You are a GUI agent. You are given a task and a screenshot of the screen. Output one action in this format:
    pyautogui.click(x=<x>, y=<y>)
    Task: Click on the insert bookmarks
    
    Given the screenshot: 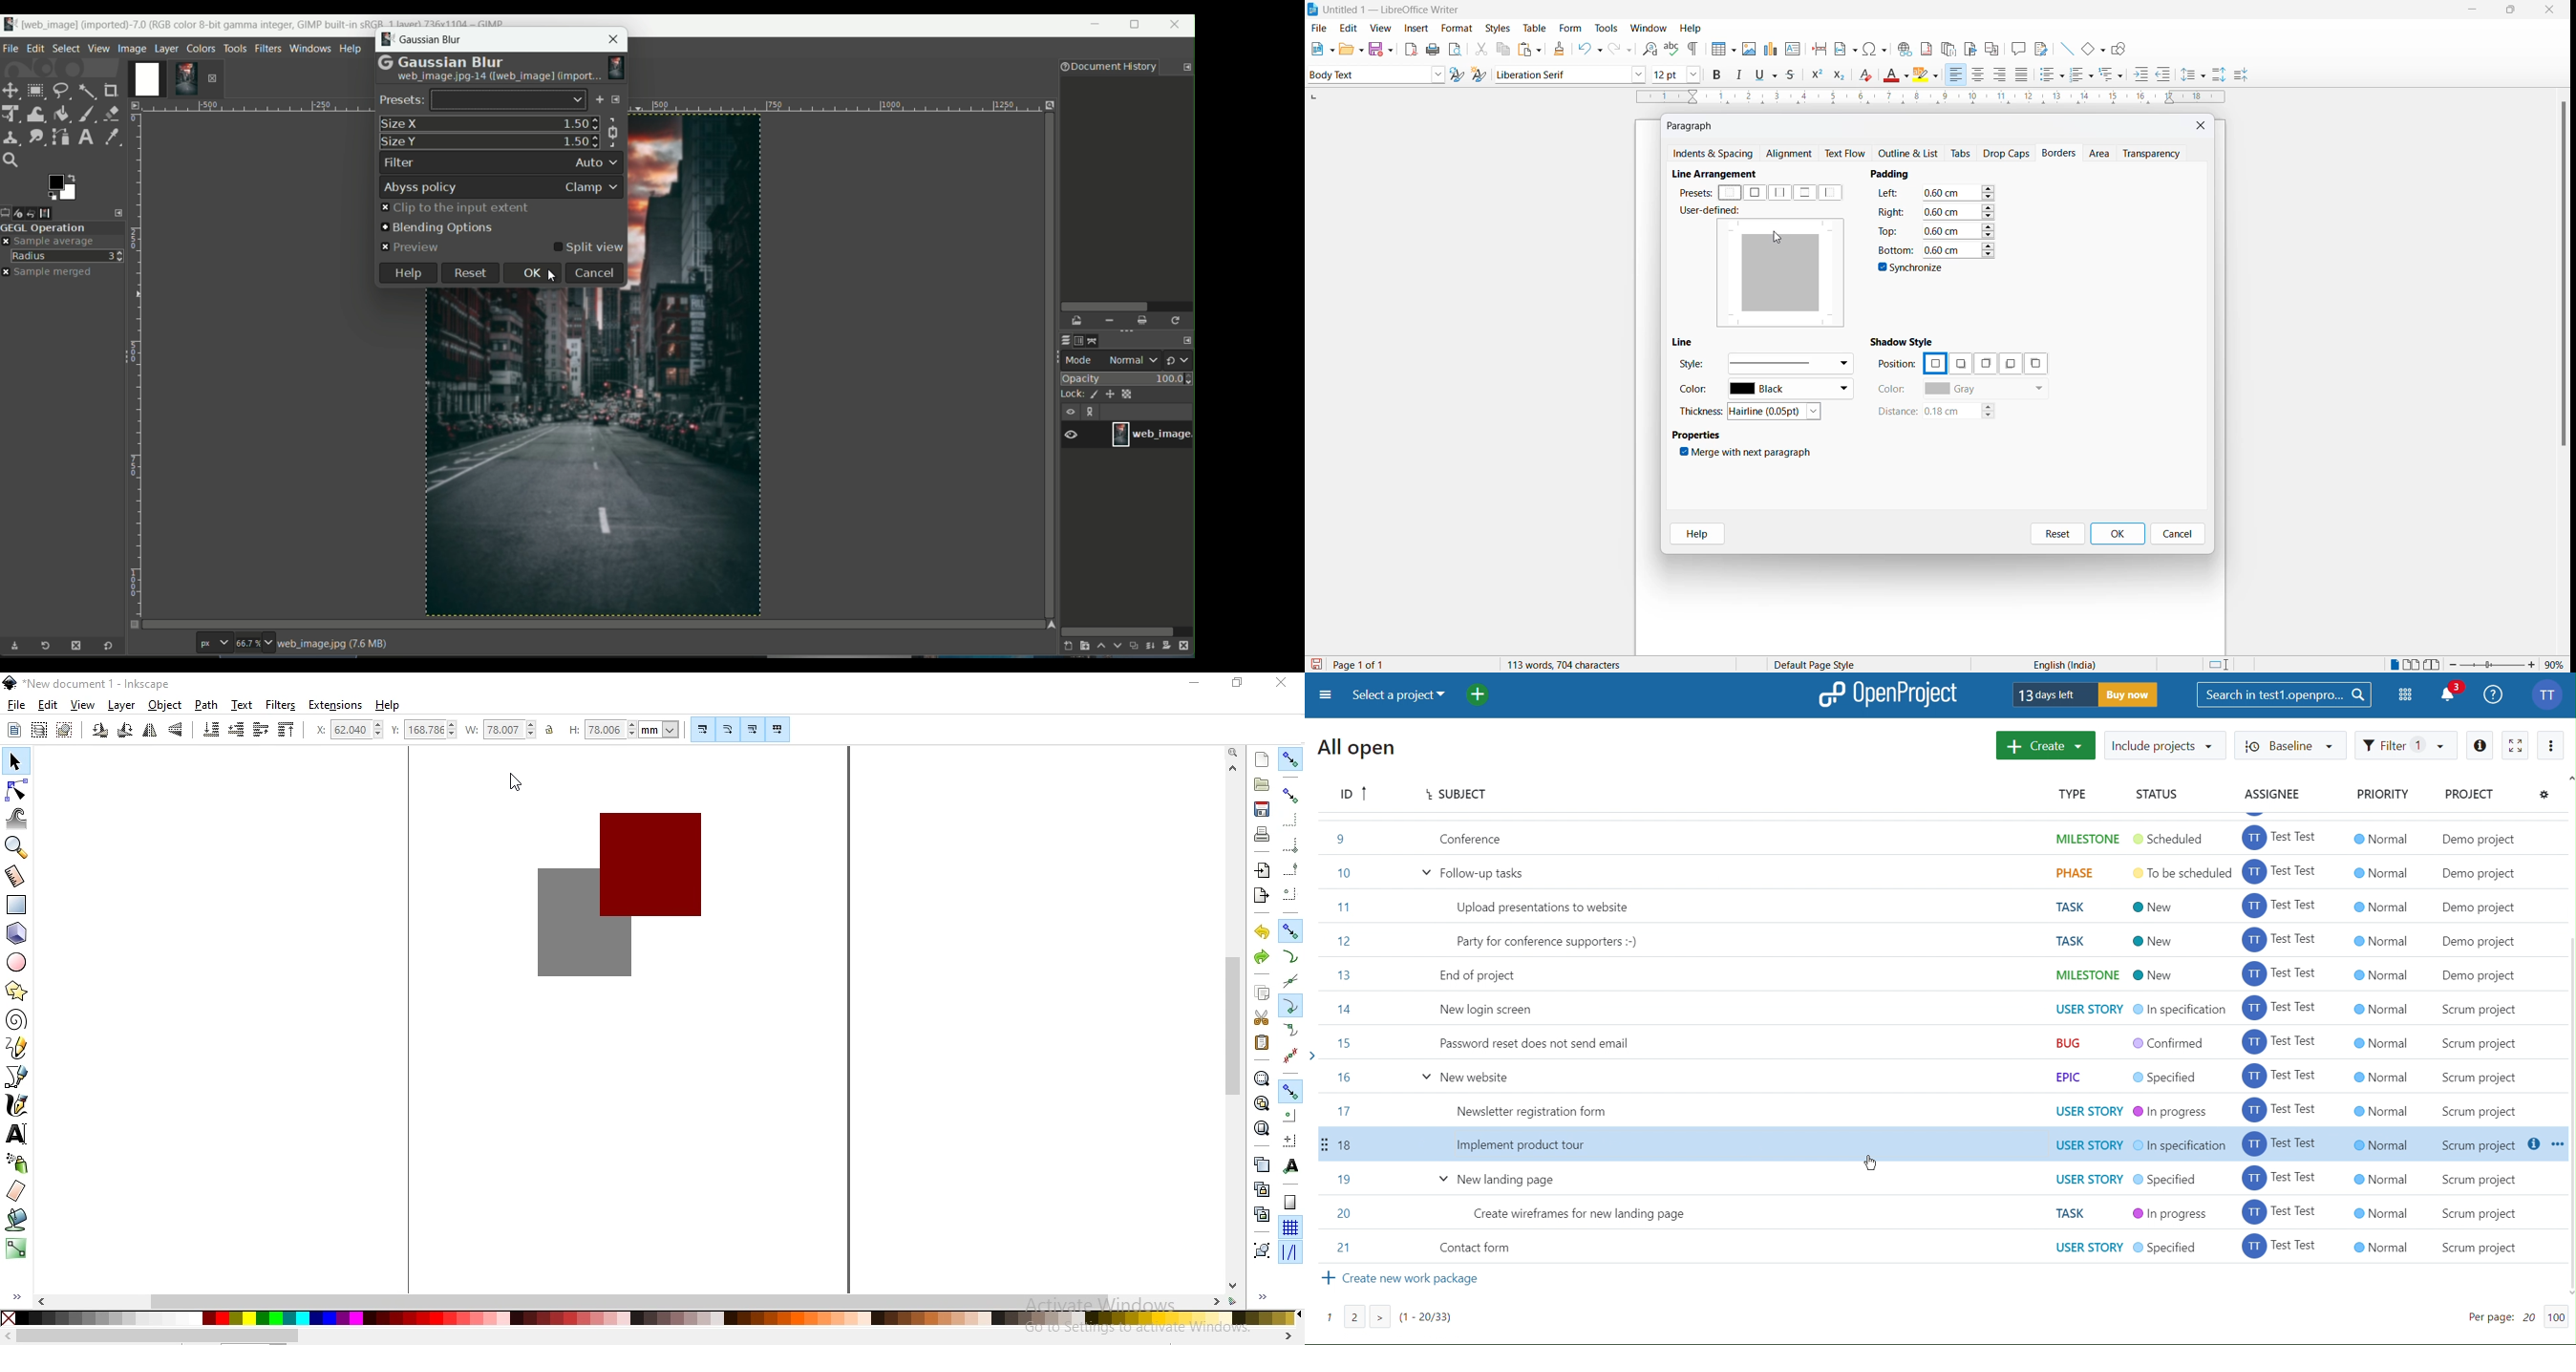 What is the action you would take?
    pyautogui.click(x=1970, y=47)
    